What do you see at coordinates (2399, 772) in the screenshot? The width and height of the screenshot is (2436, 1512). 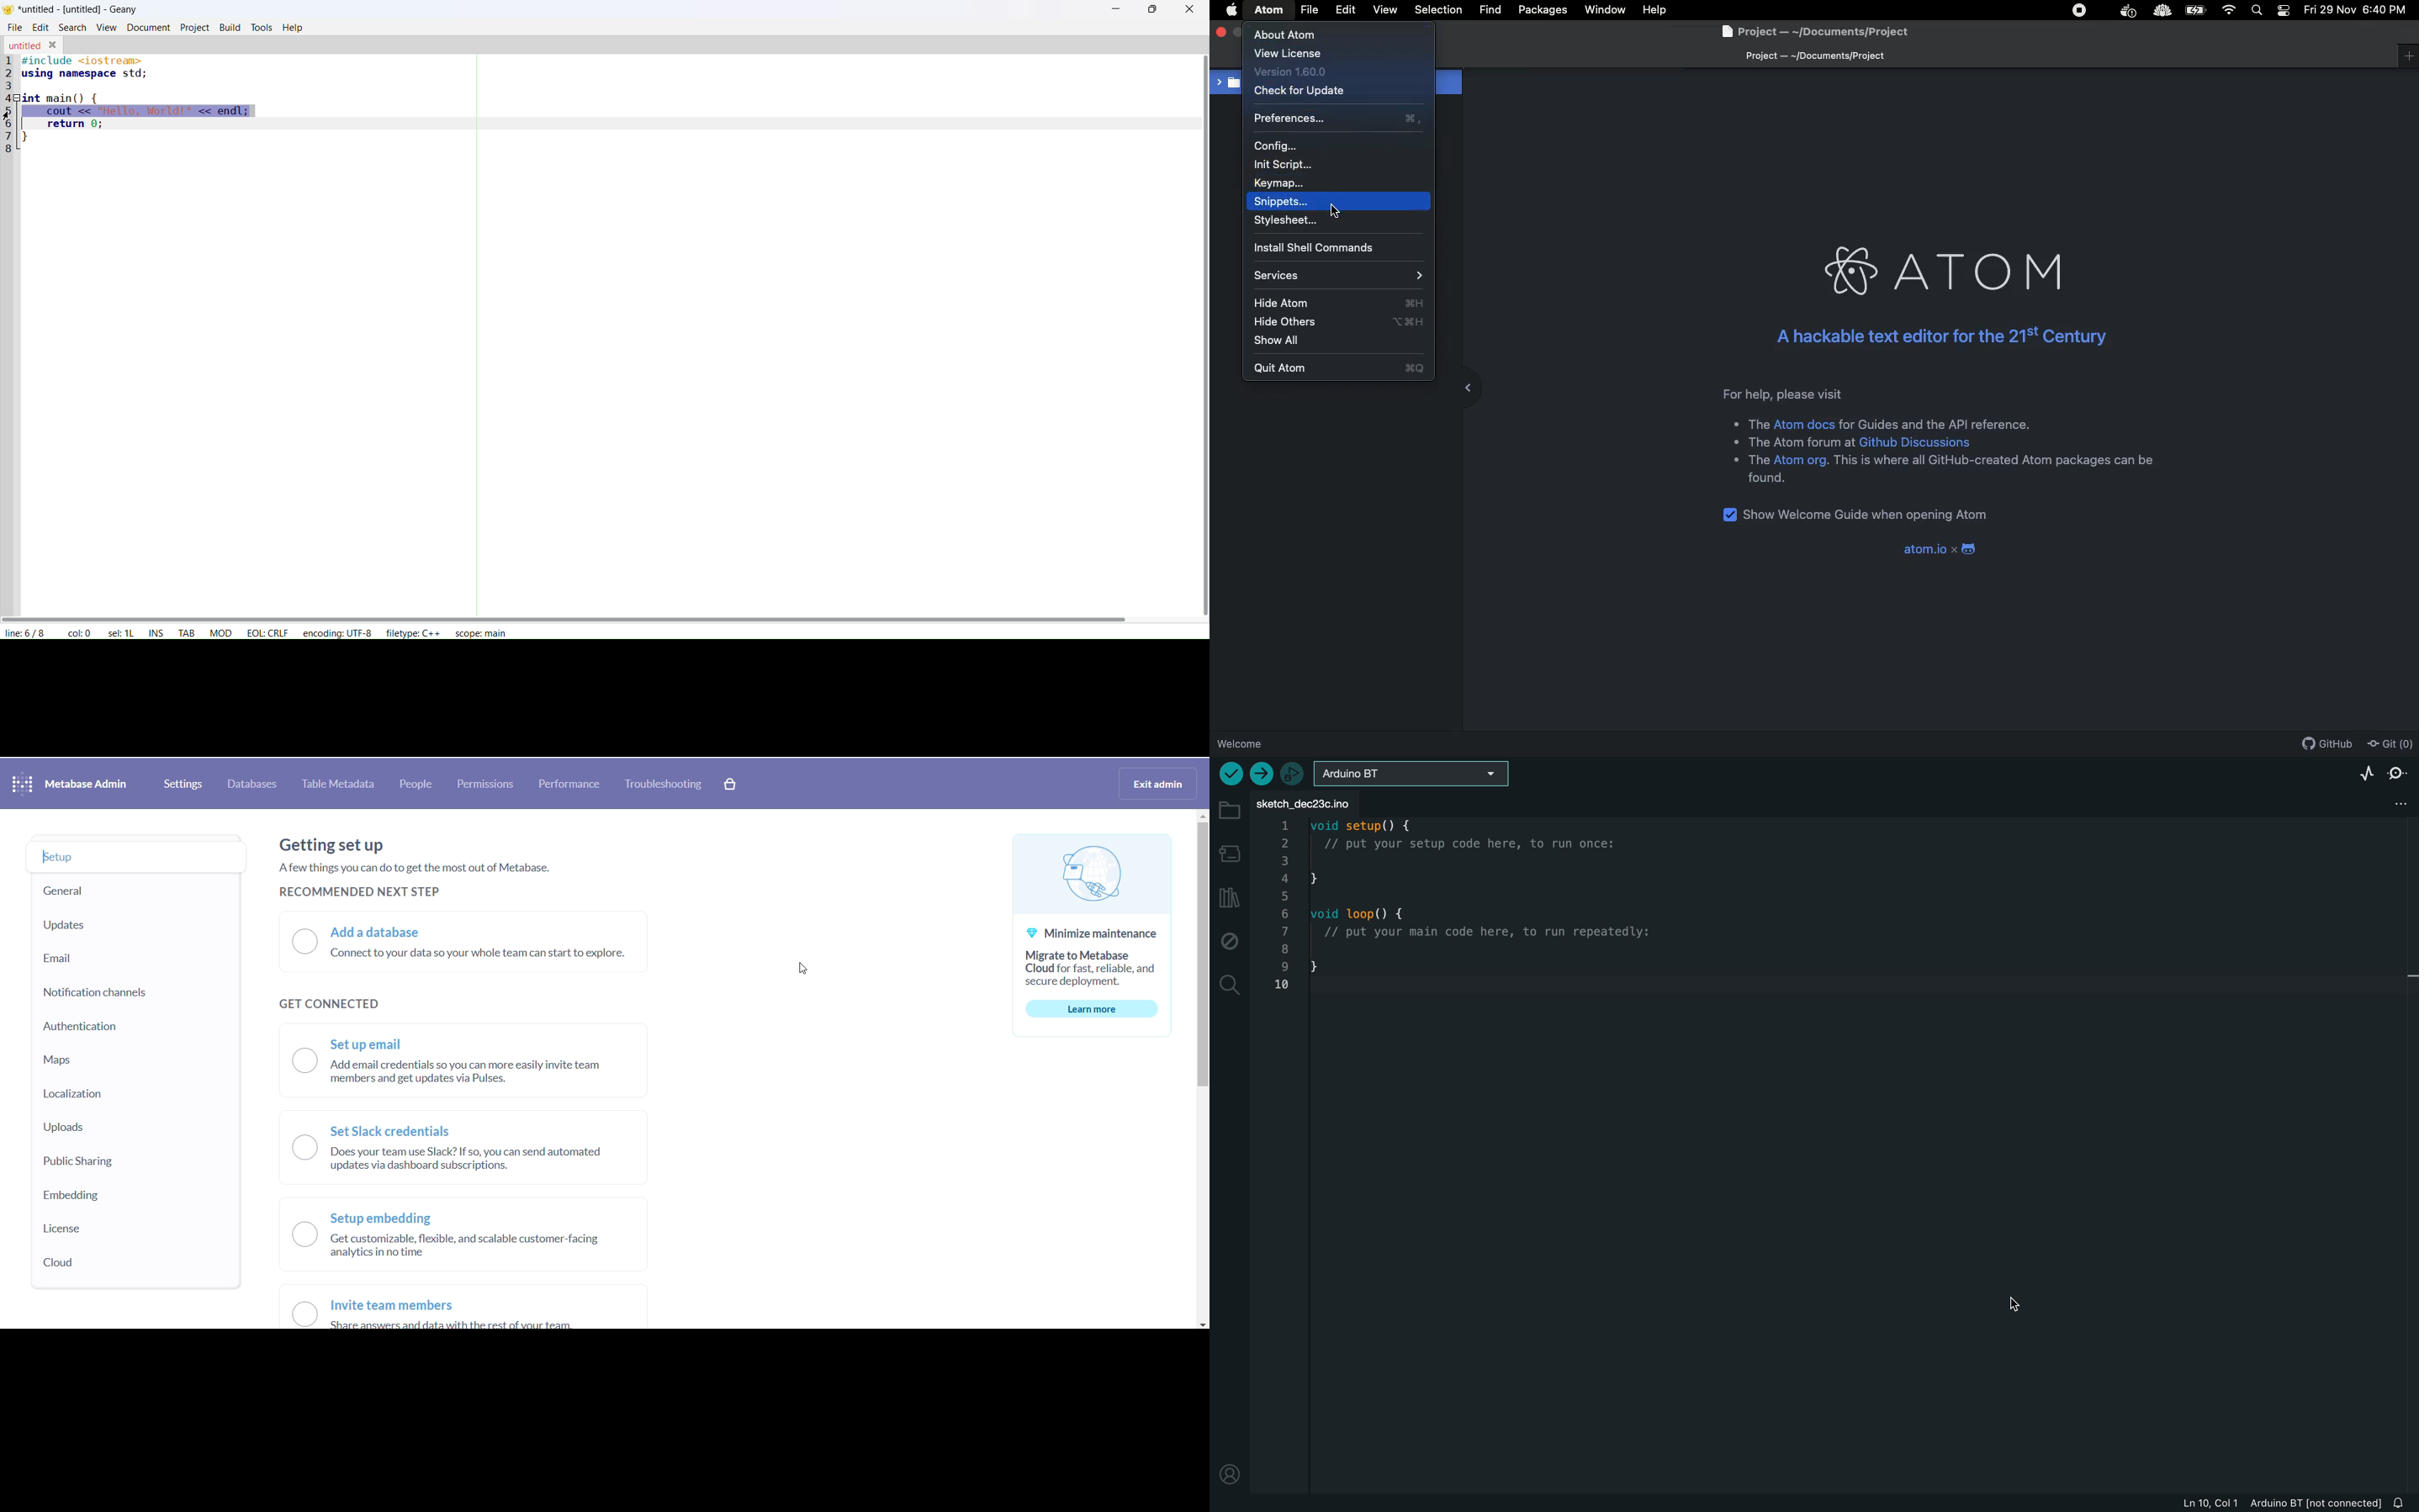 I see `serial monitor` at bounding box center [2399, 772].